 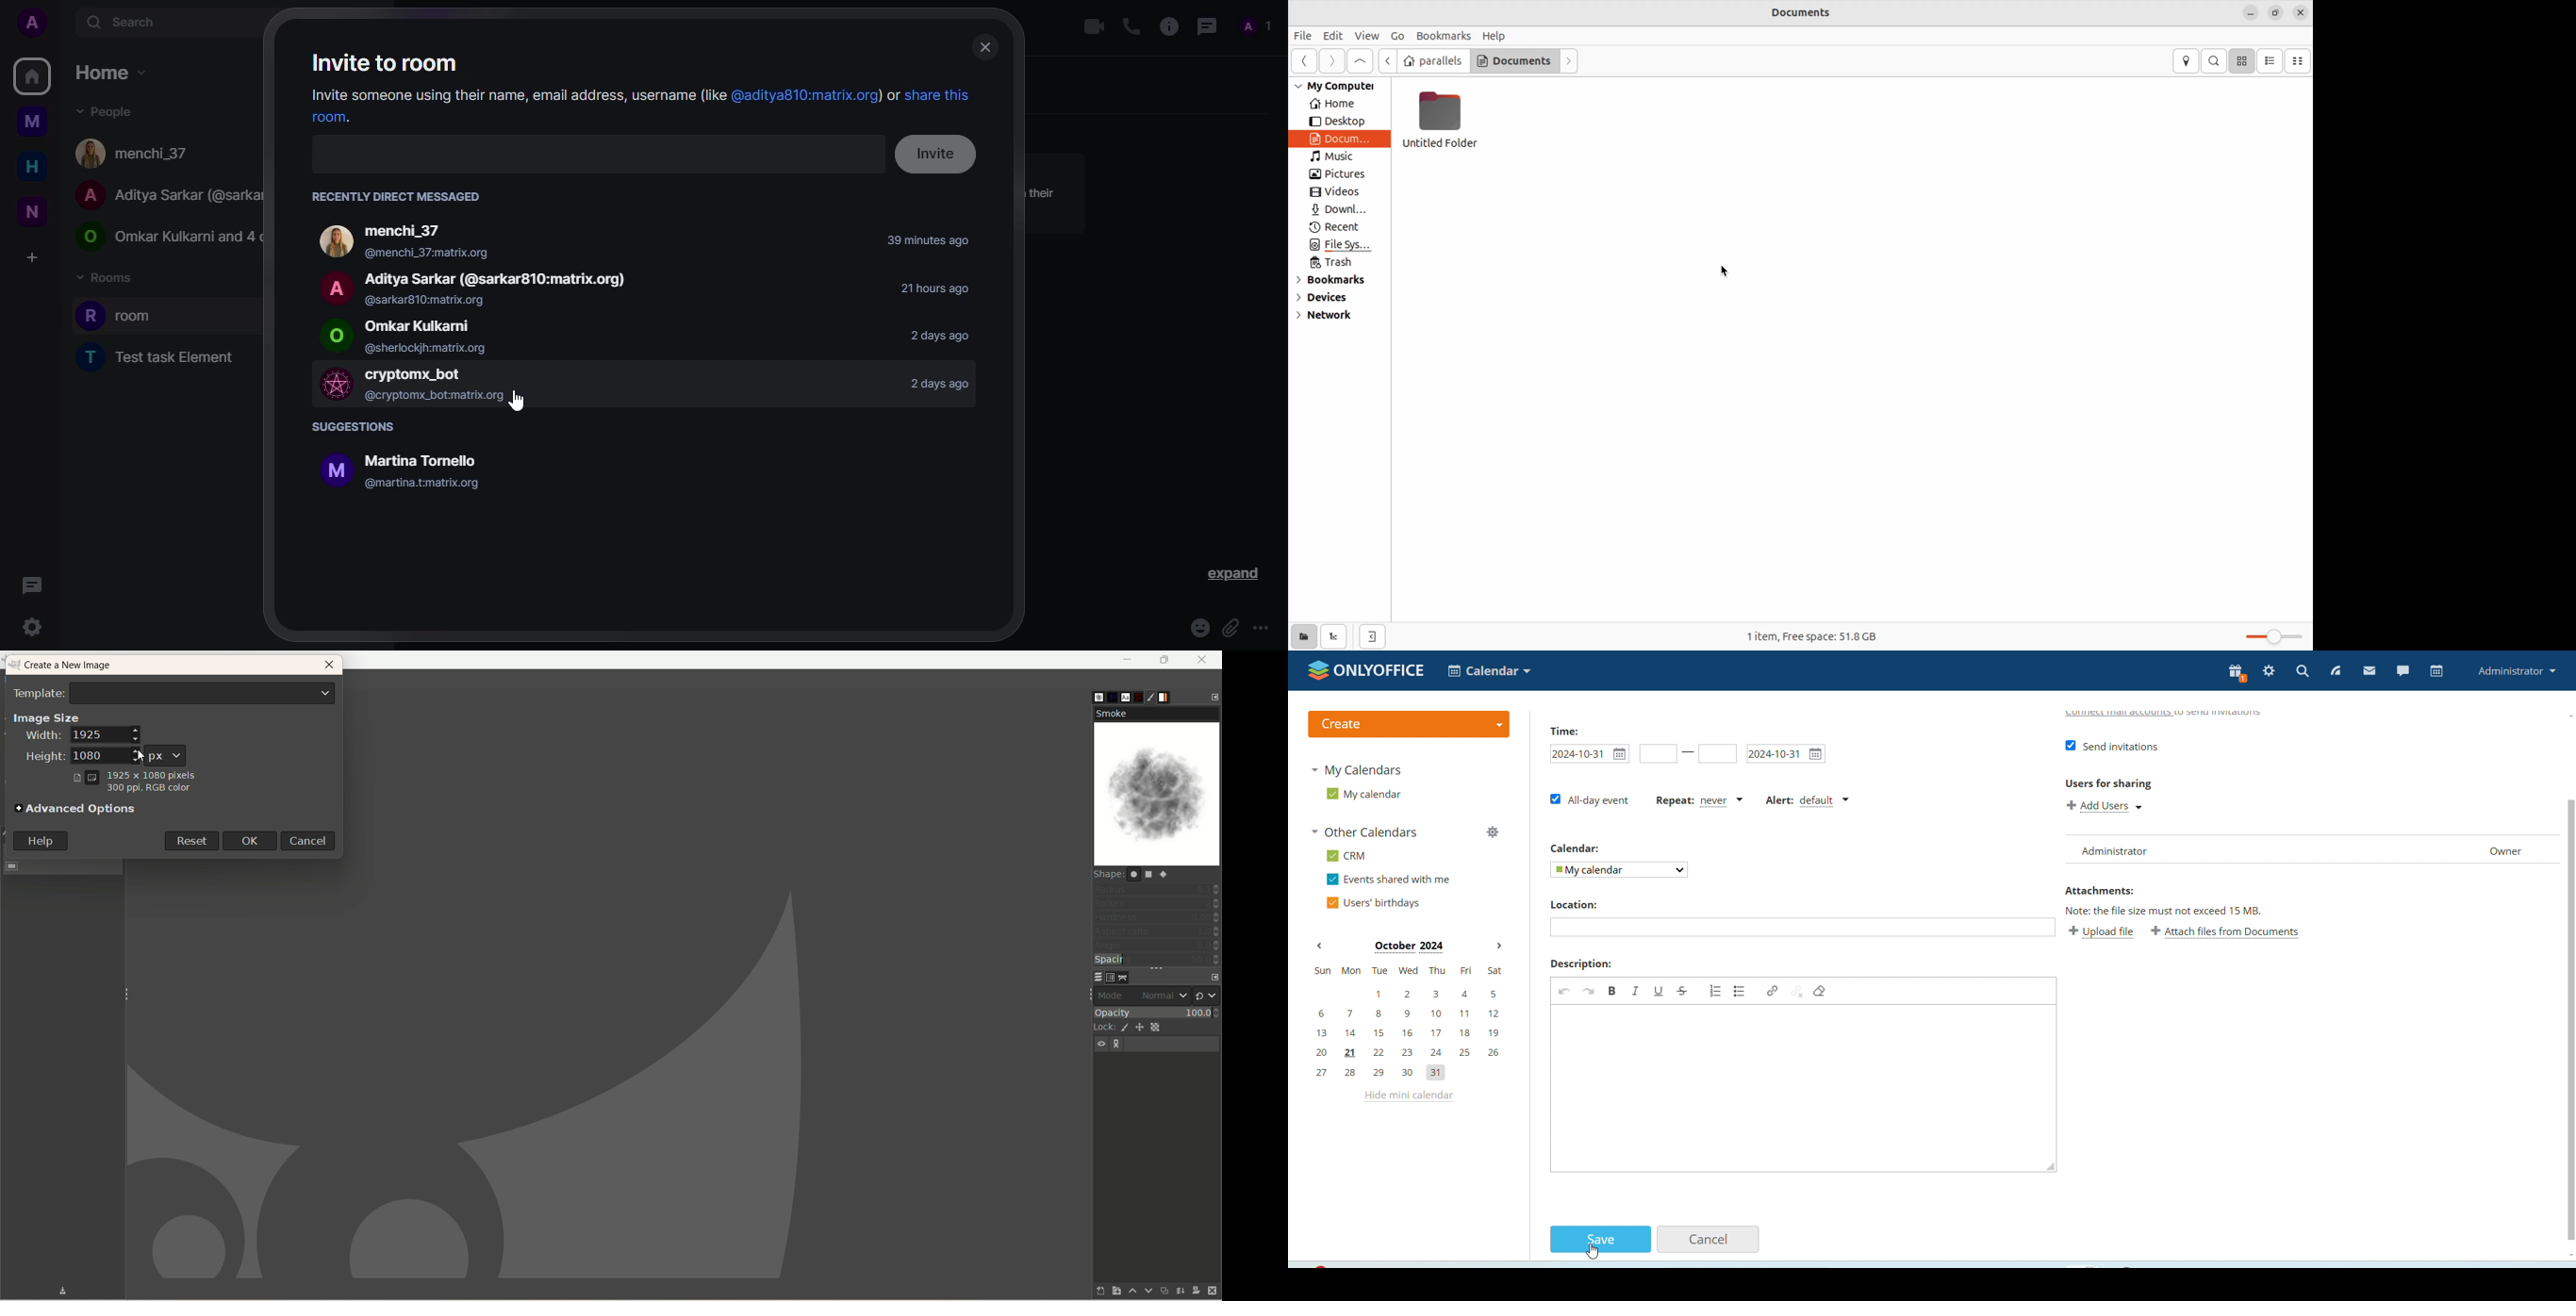 What do you see at coordinates (1715, 991) in the screenshot?
I see `Insert or remove numbered list` at bounding box center [1715, 991].